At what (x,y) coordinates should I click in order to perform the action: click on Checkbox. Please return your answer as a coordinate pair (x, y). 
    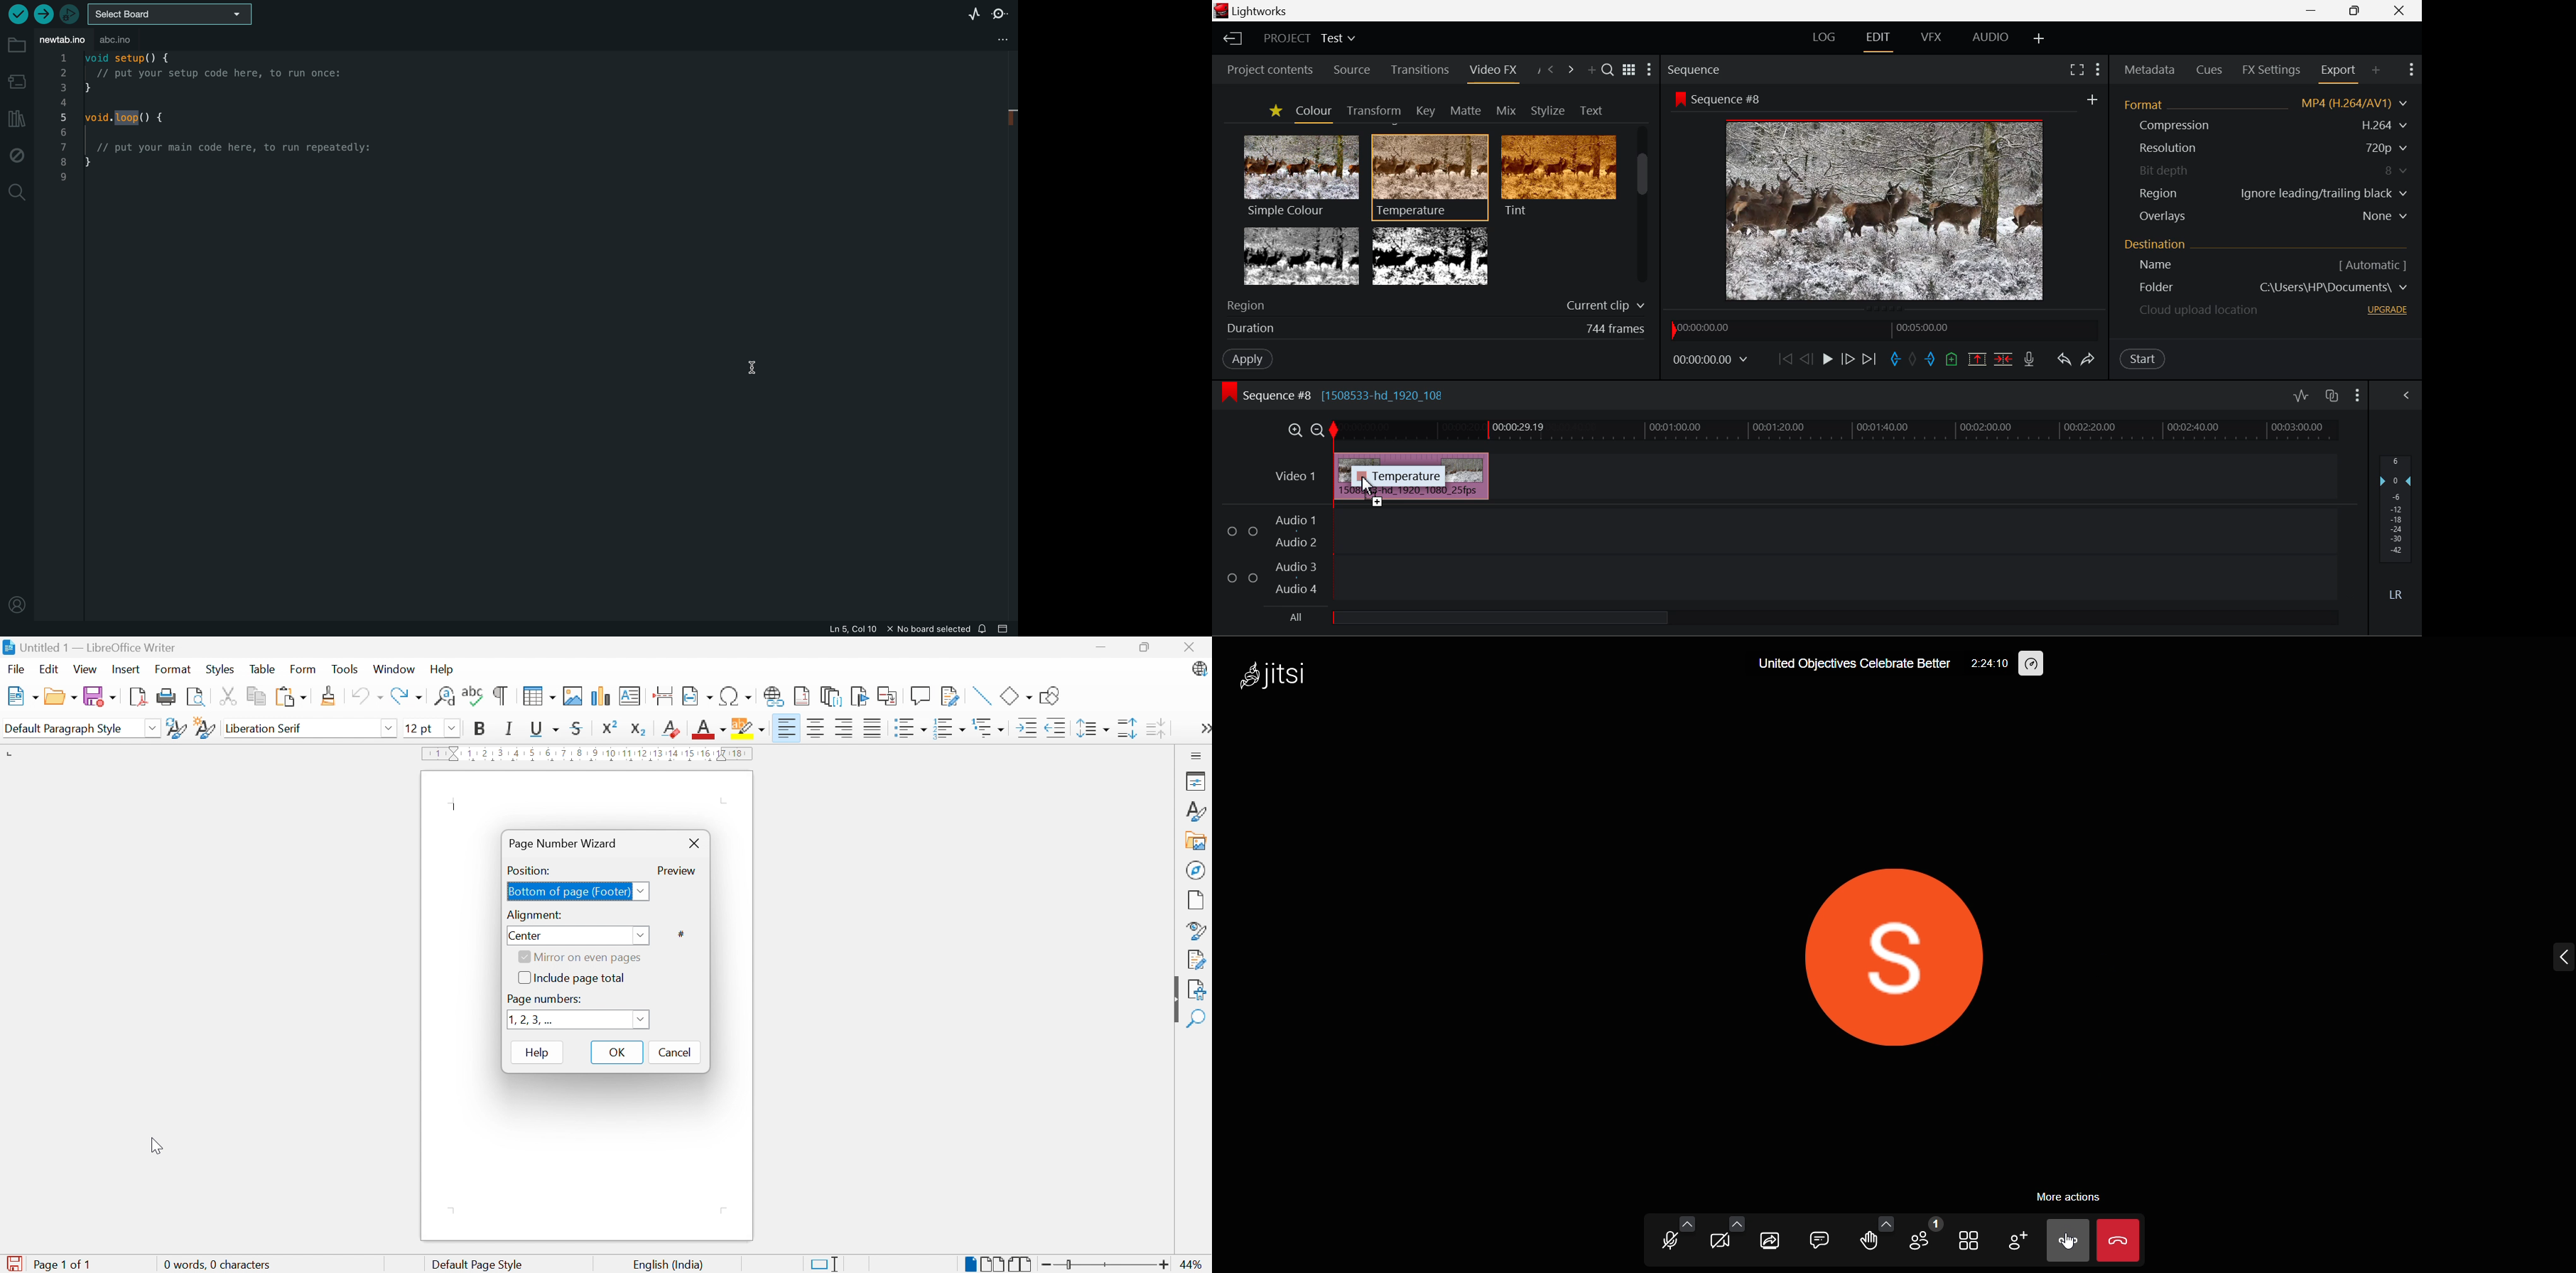
    Looking at the image, I should click on (1232, 577).